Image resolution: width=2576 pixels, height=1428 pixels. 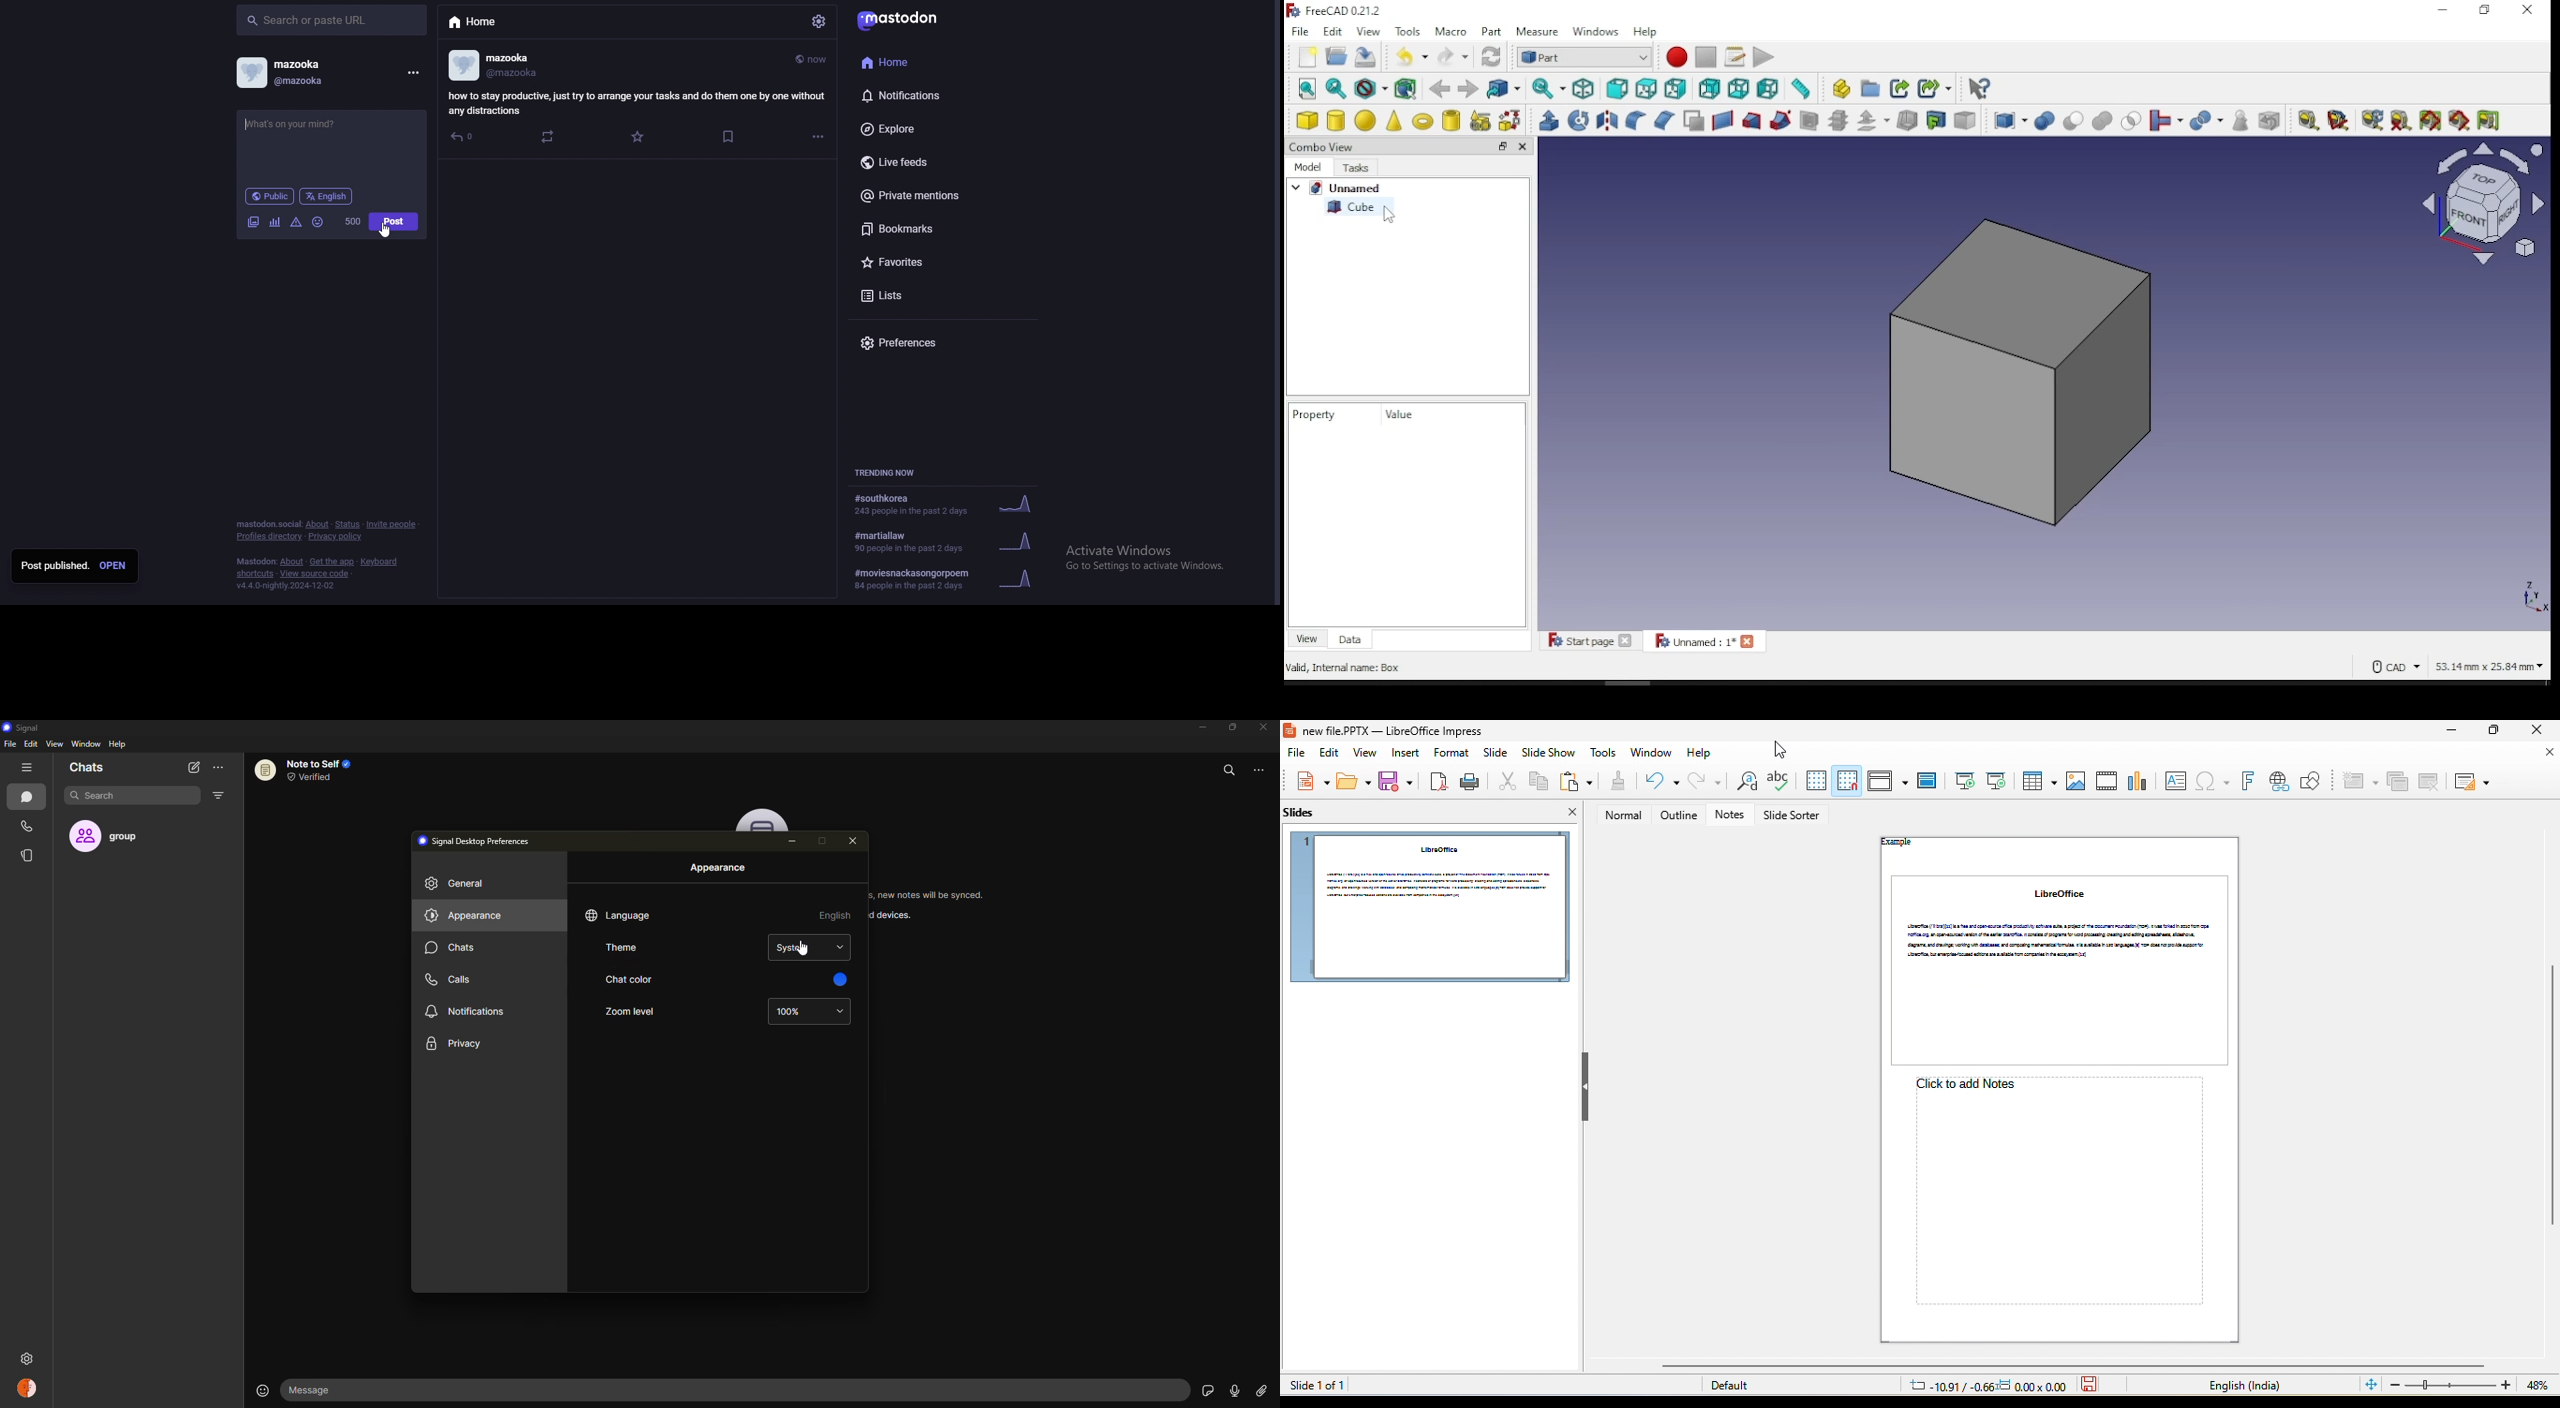 I want to click on shape builder, so click(x=1511, y=120).